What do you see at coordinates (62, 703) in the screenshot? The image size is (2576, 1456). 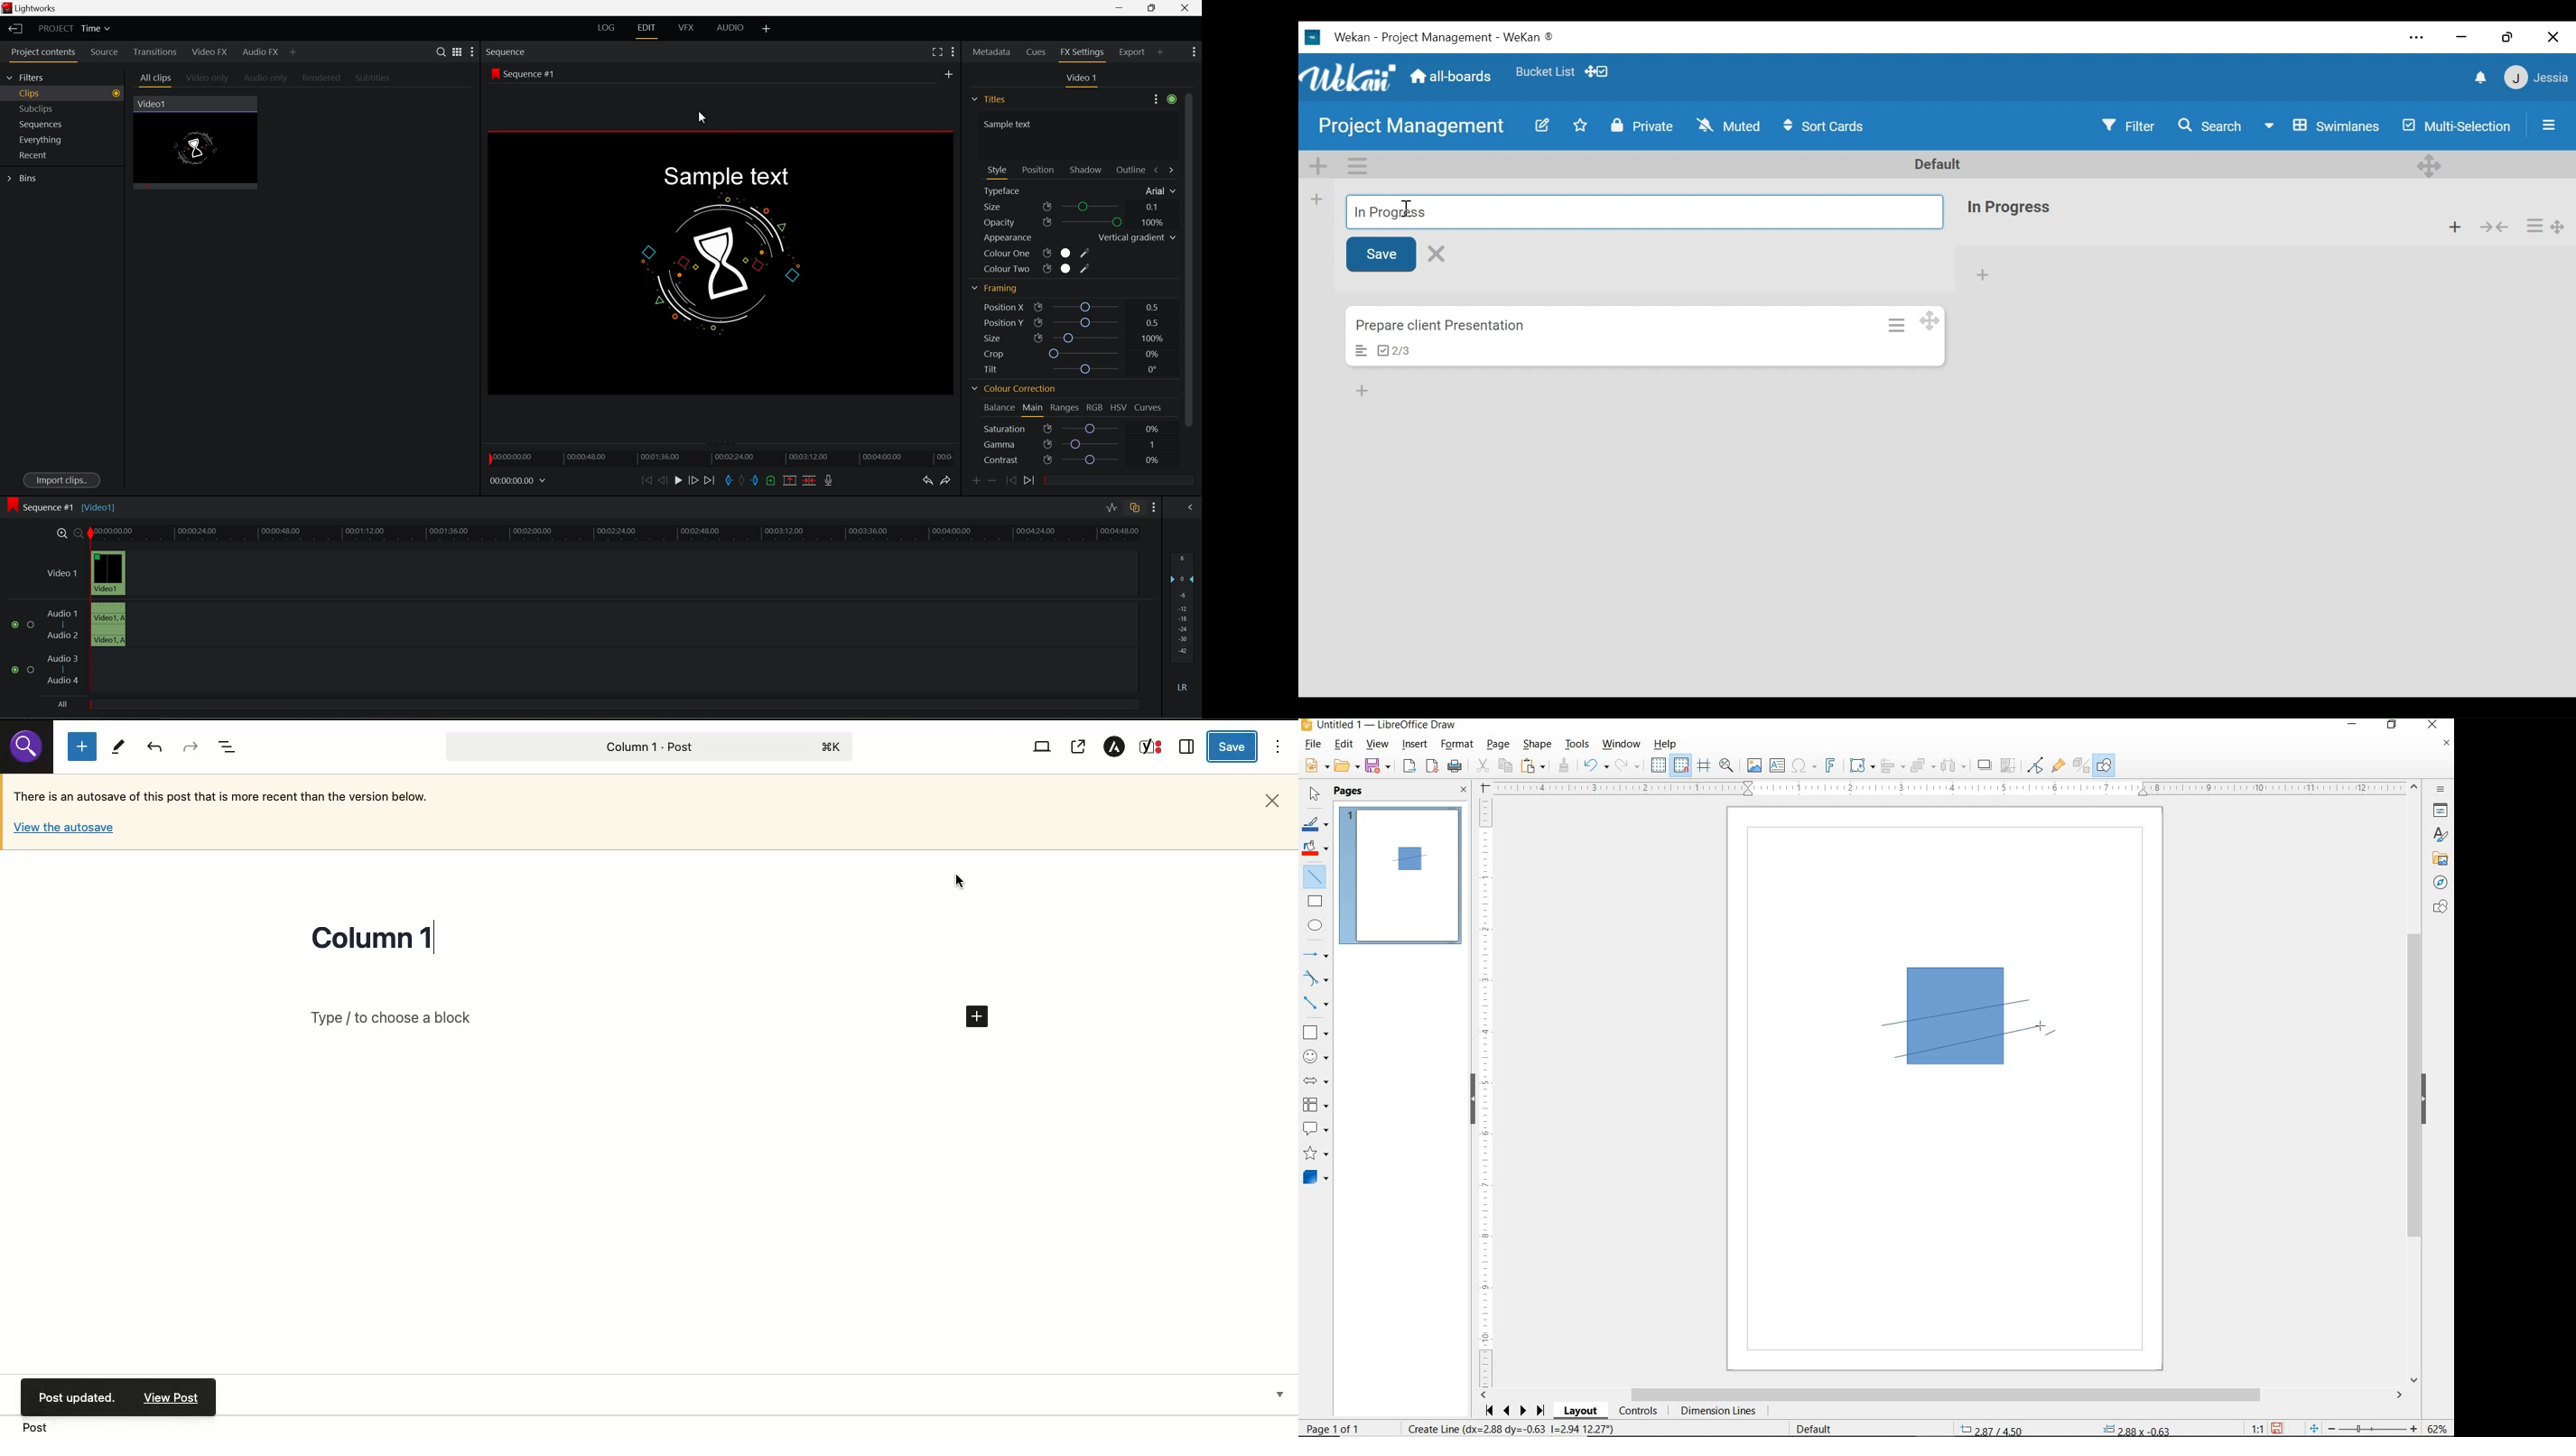 I see `All` at bounding box center [62, 703].